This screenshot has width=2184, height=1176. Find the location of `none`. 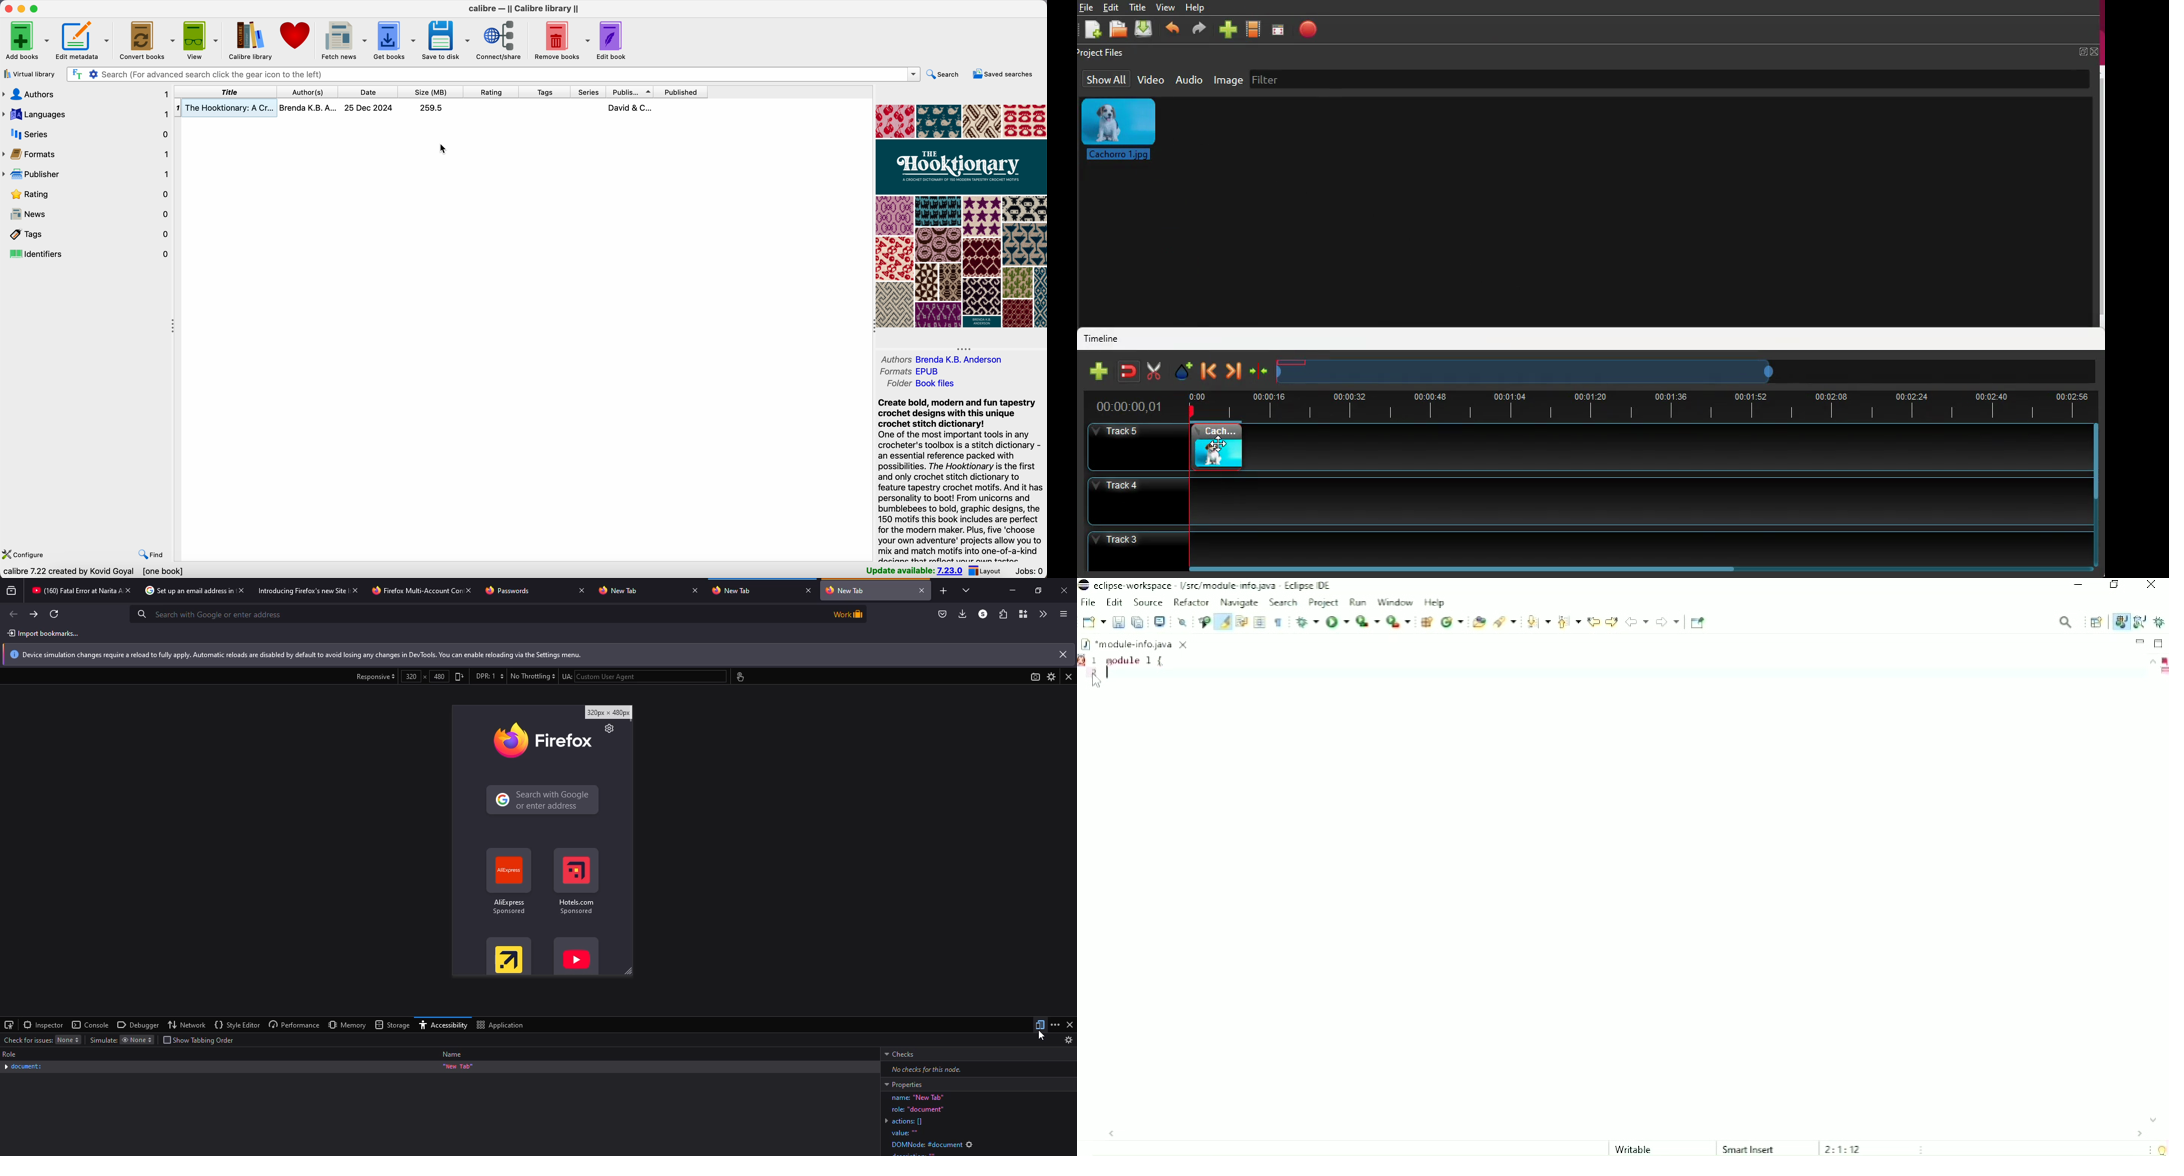

none is located at coordinates (68, 1039).